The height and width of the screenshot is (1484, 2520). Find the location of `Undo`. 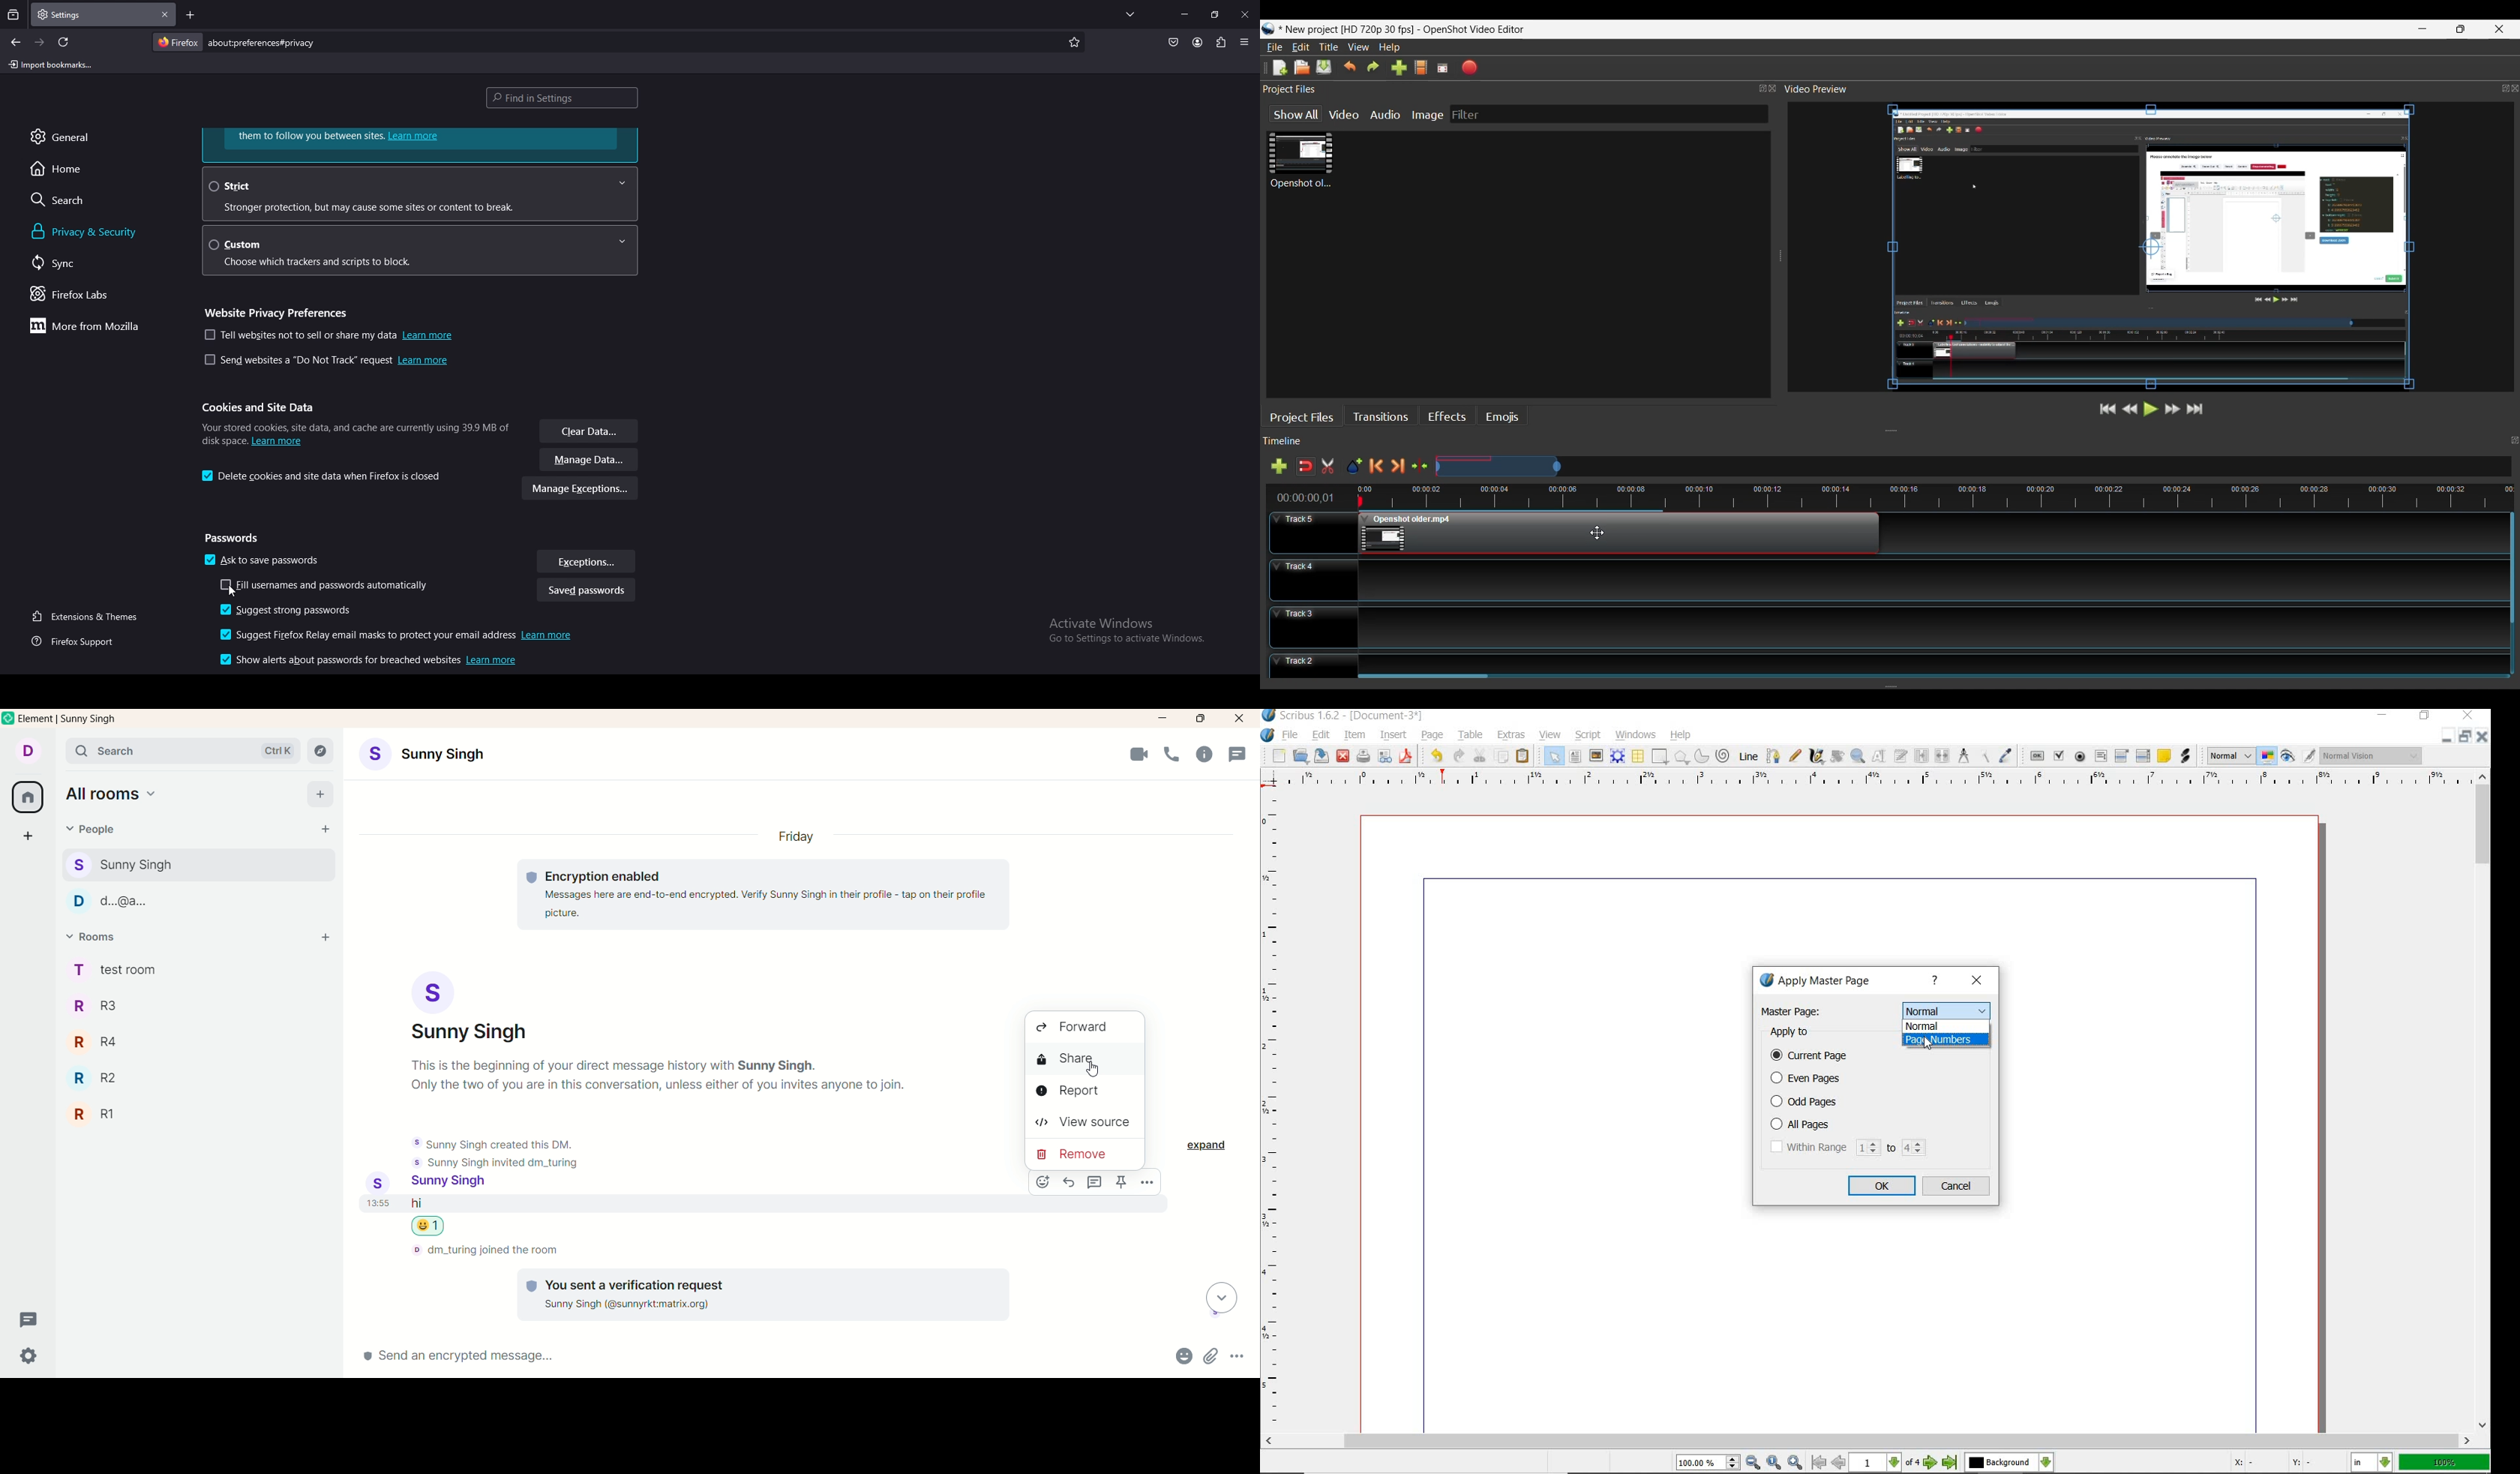

Undo is located at coordinates (1350, 68).